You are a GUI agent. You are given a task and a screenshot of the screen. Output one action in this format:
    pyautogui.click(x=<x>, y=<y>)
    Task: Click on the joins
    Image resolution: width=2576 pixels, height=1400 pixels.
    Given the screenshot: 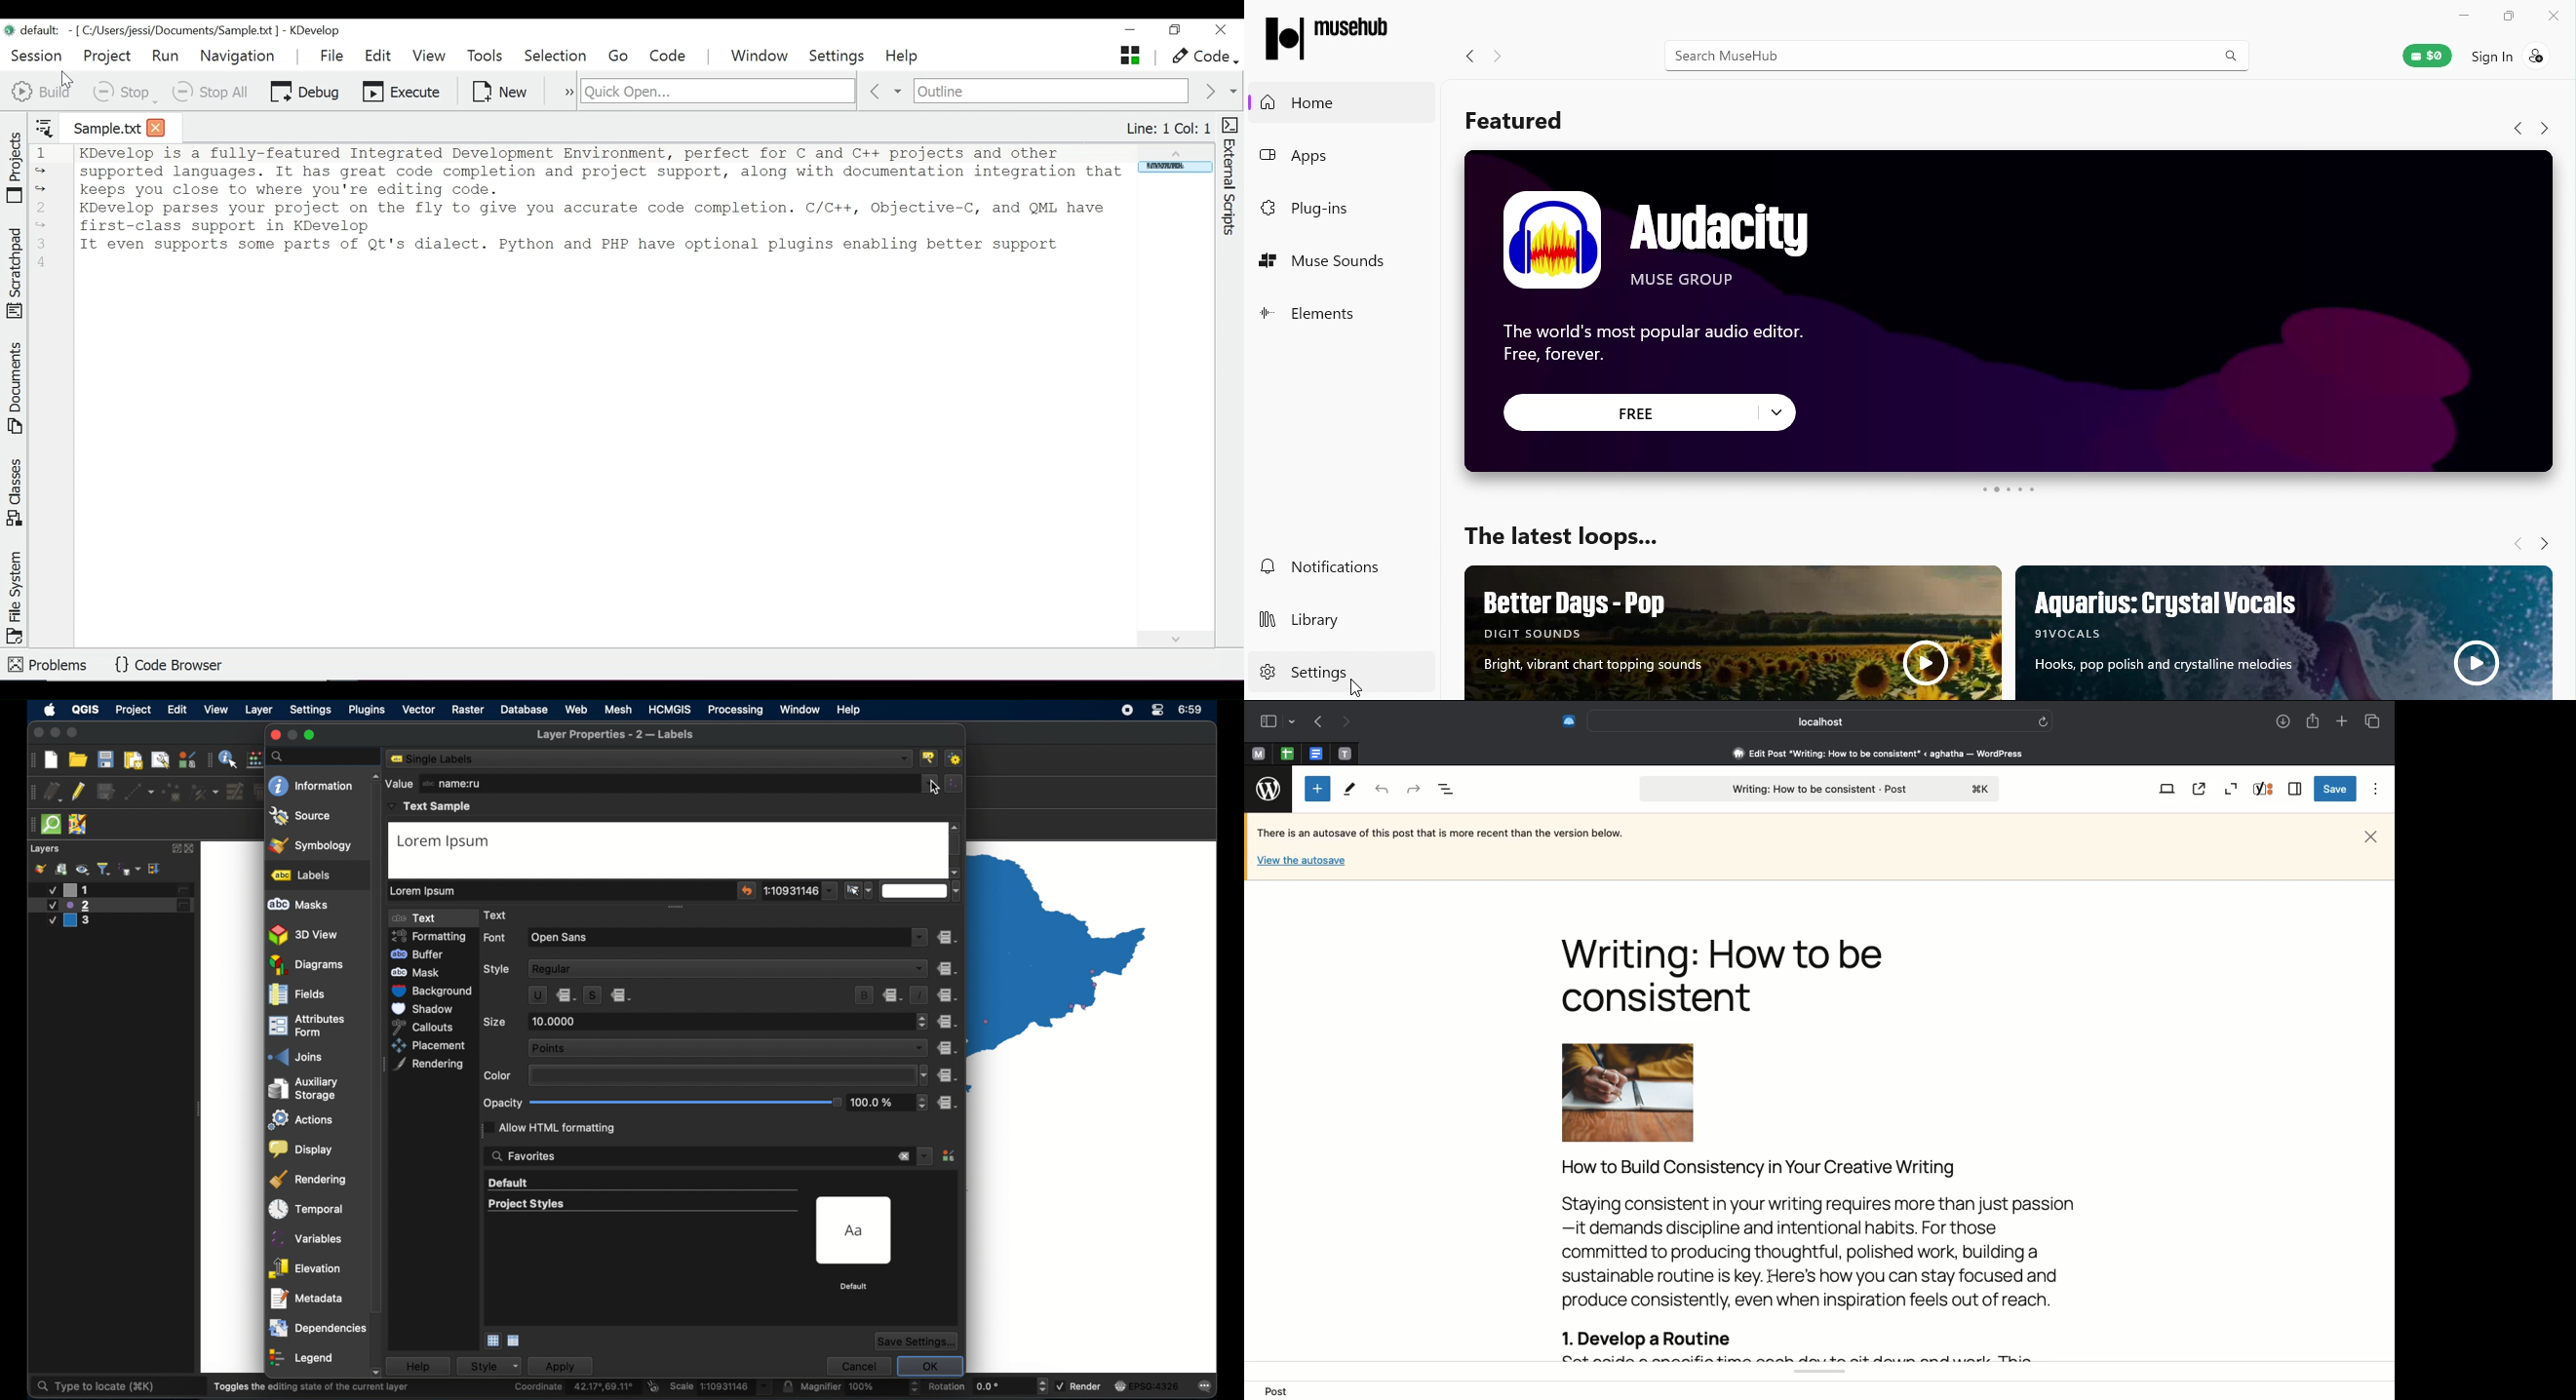 What is the action you would take?
    pyautogui.click(x=294, y=1053)
    